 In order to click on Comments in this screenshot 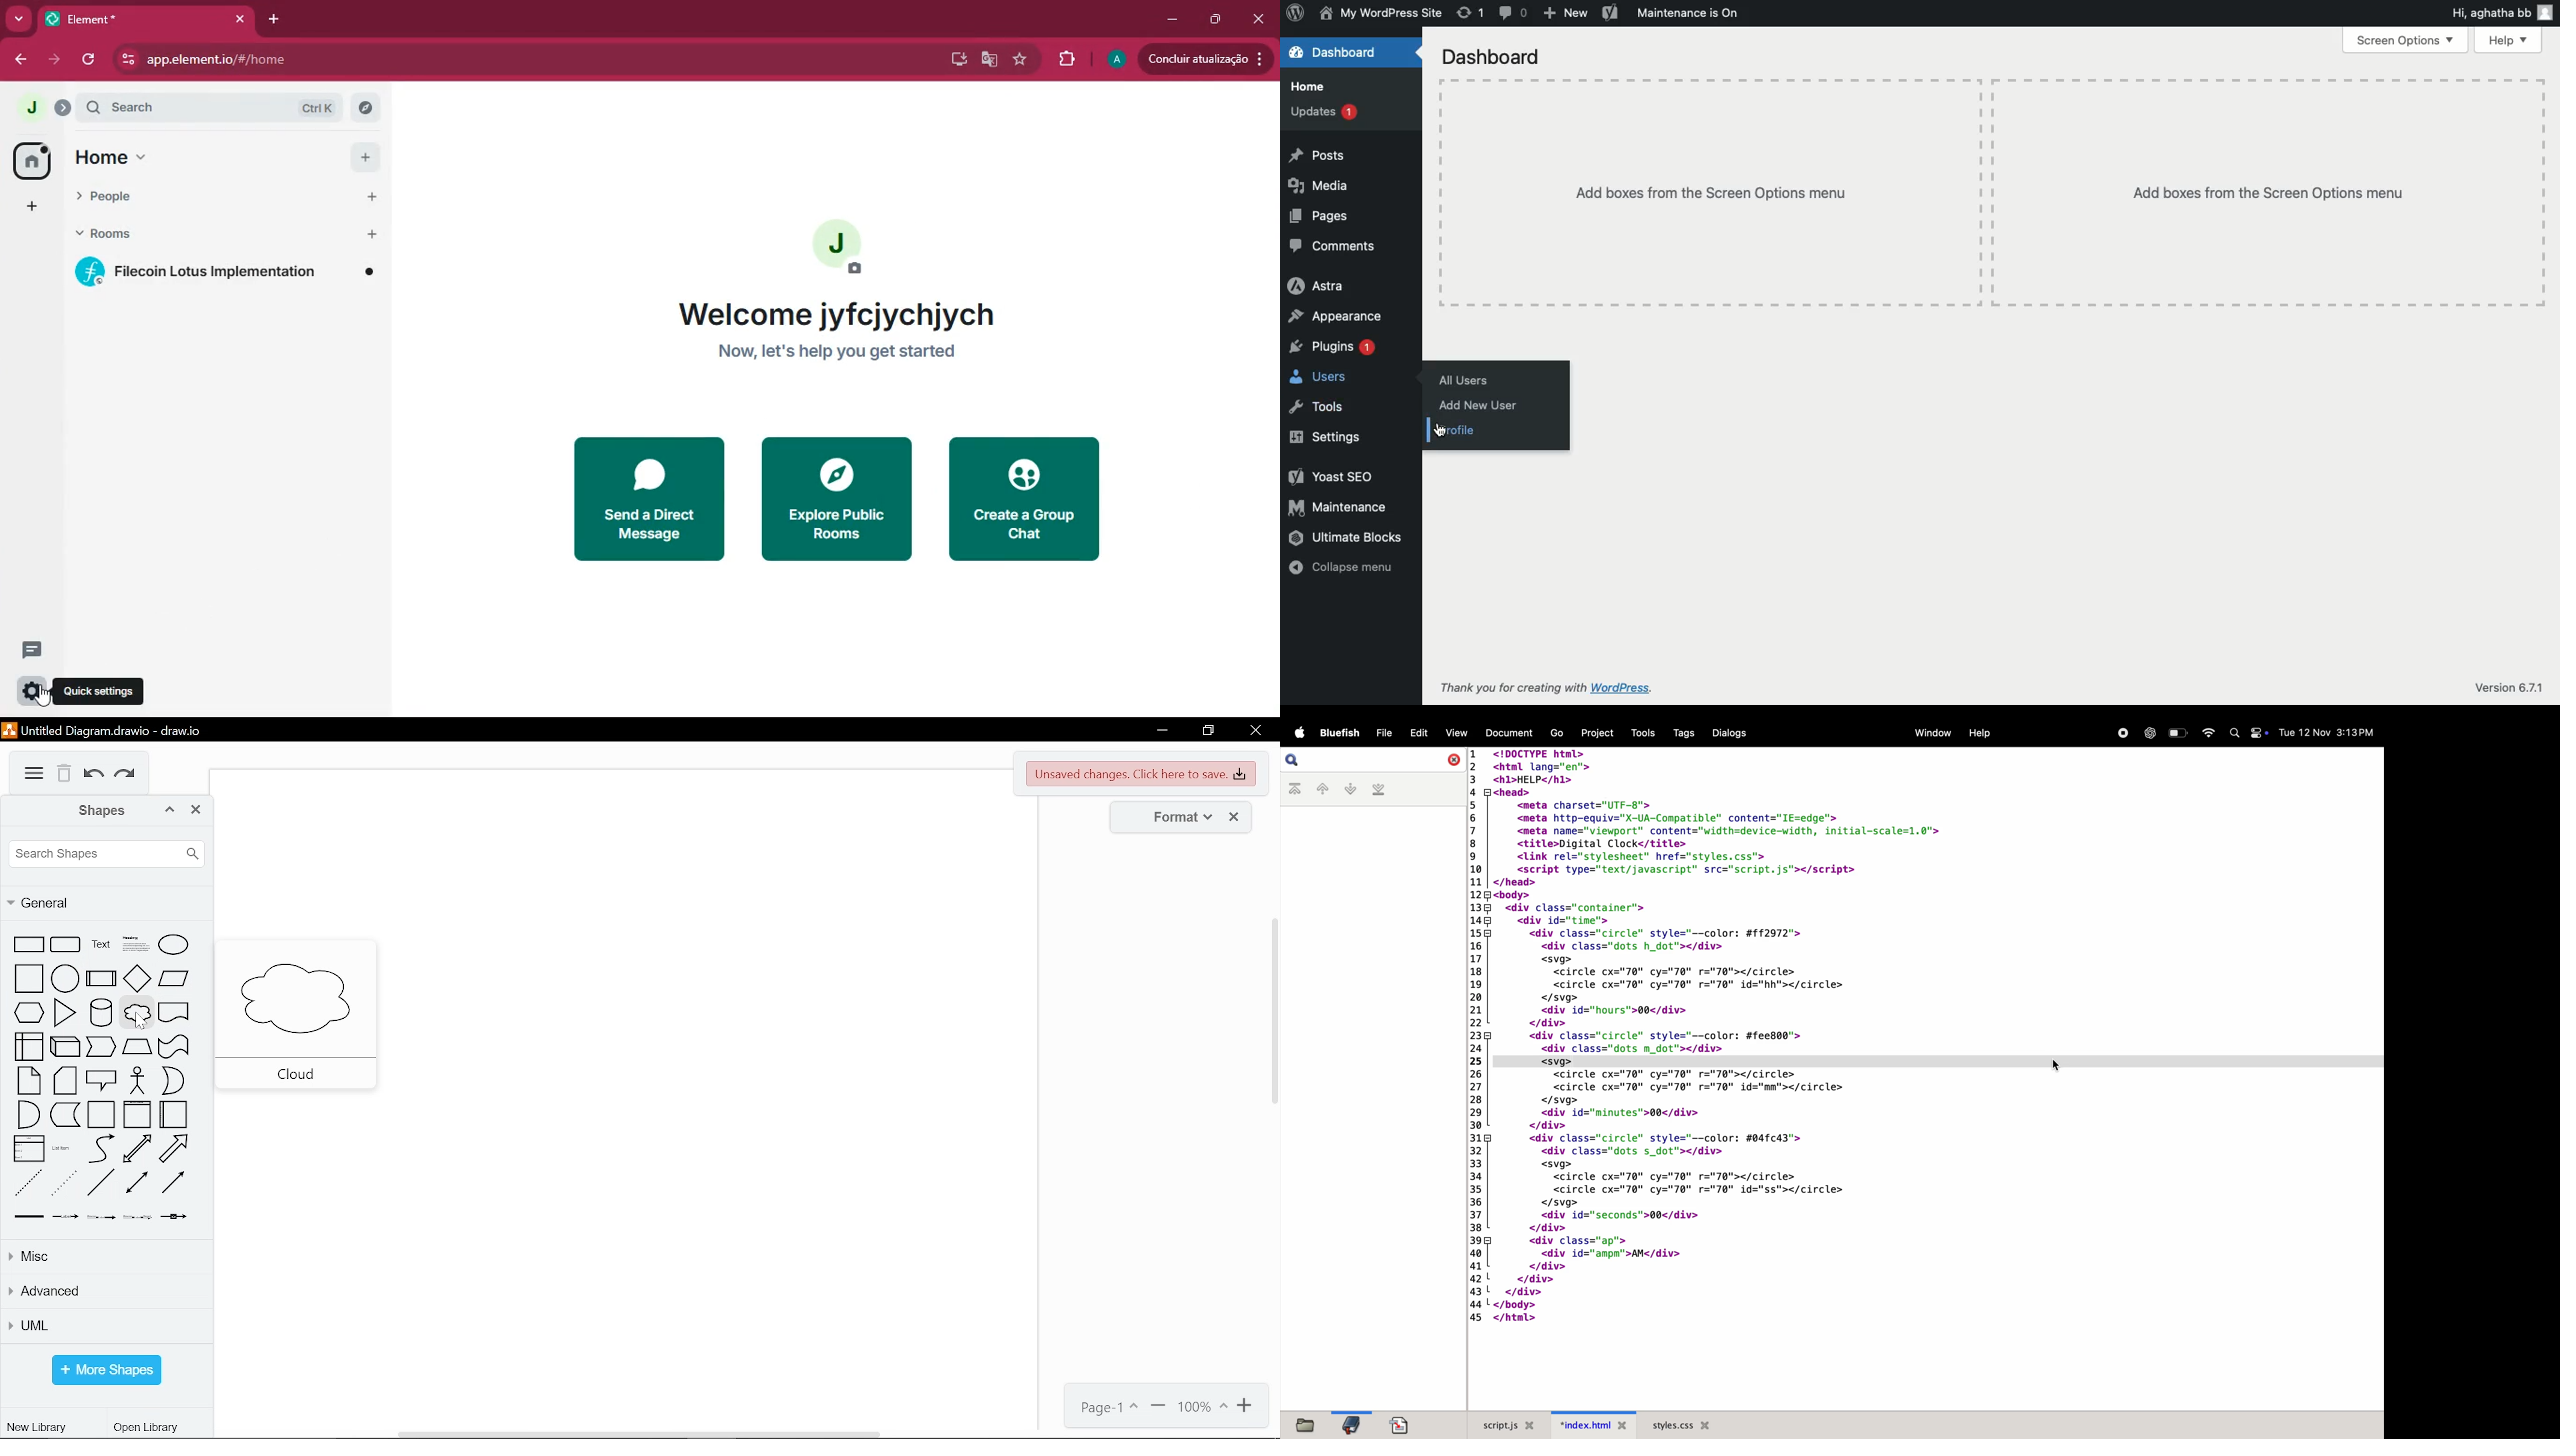, I will do `click(1334, 248)`.